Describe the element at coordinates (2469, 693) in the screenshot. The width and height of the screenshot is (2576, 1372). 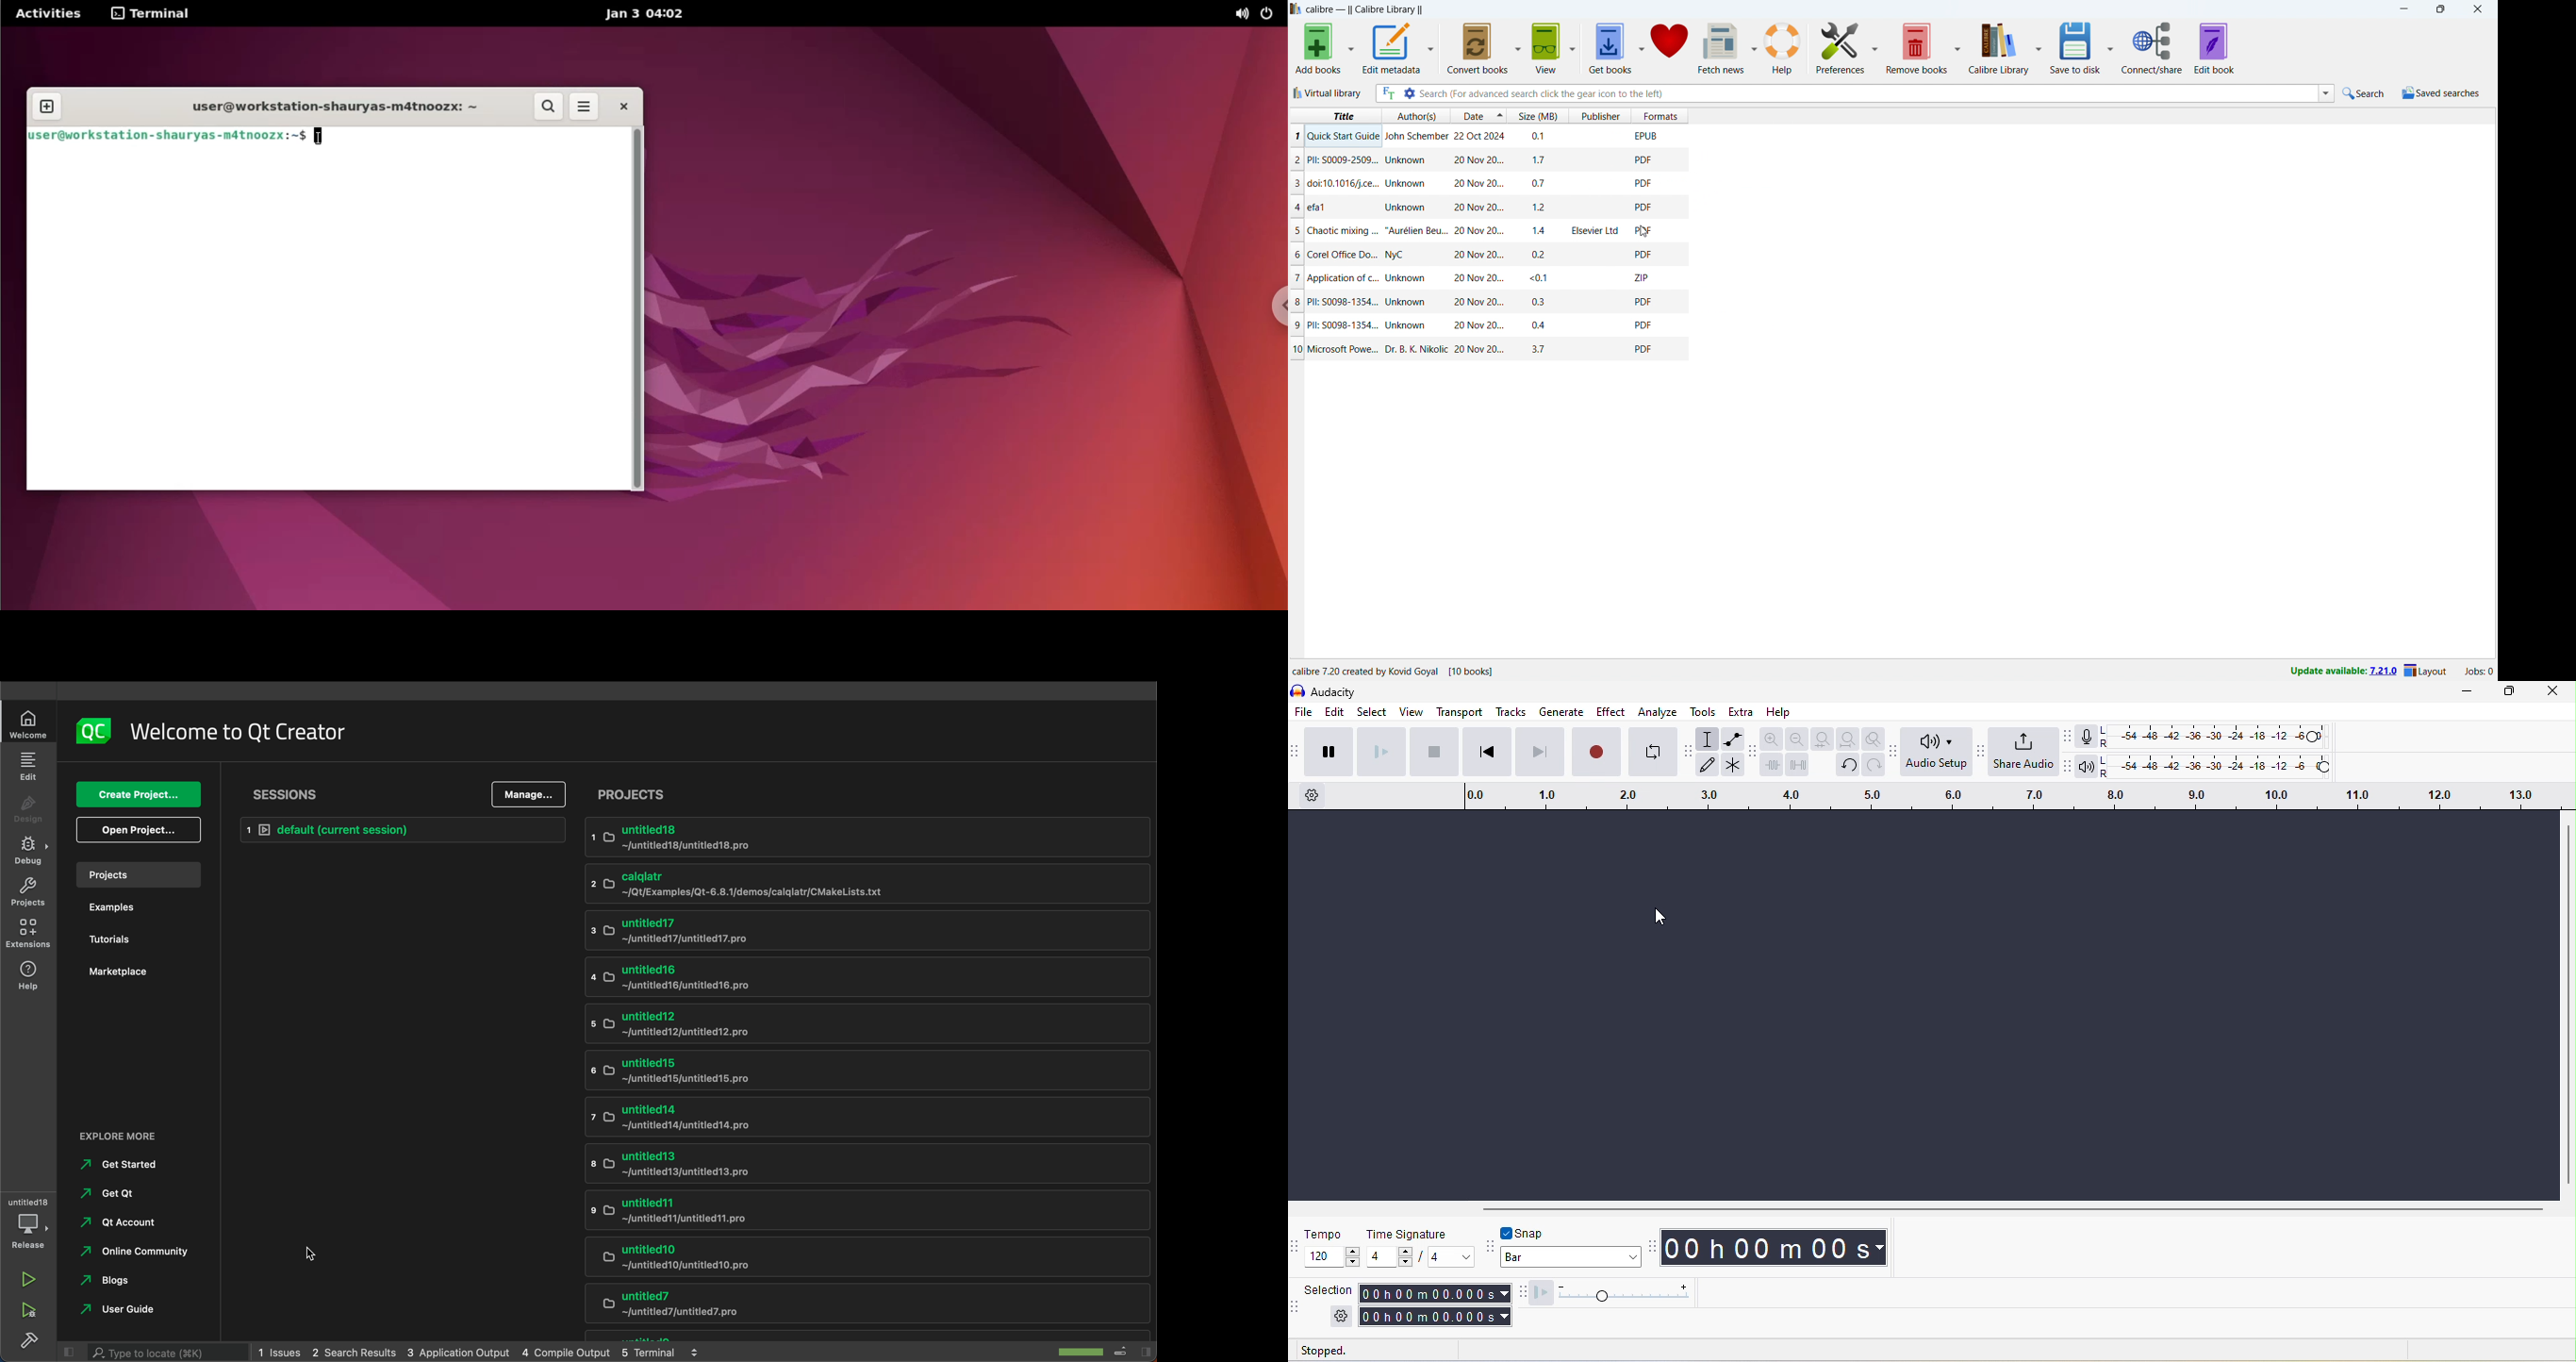
I see `minimize` at that location.